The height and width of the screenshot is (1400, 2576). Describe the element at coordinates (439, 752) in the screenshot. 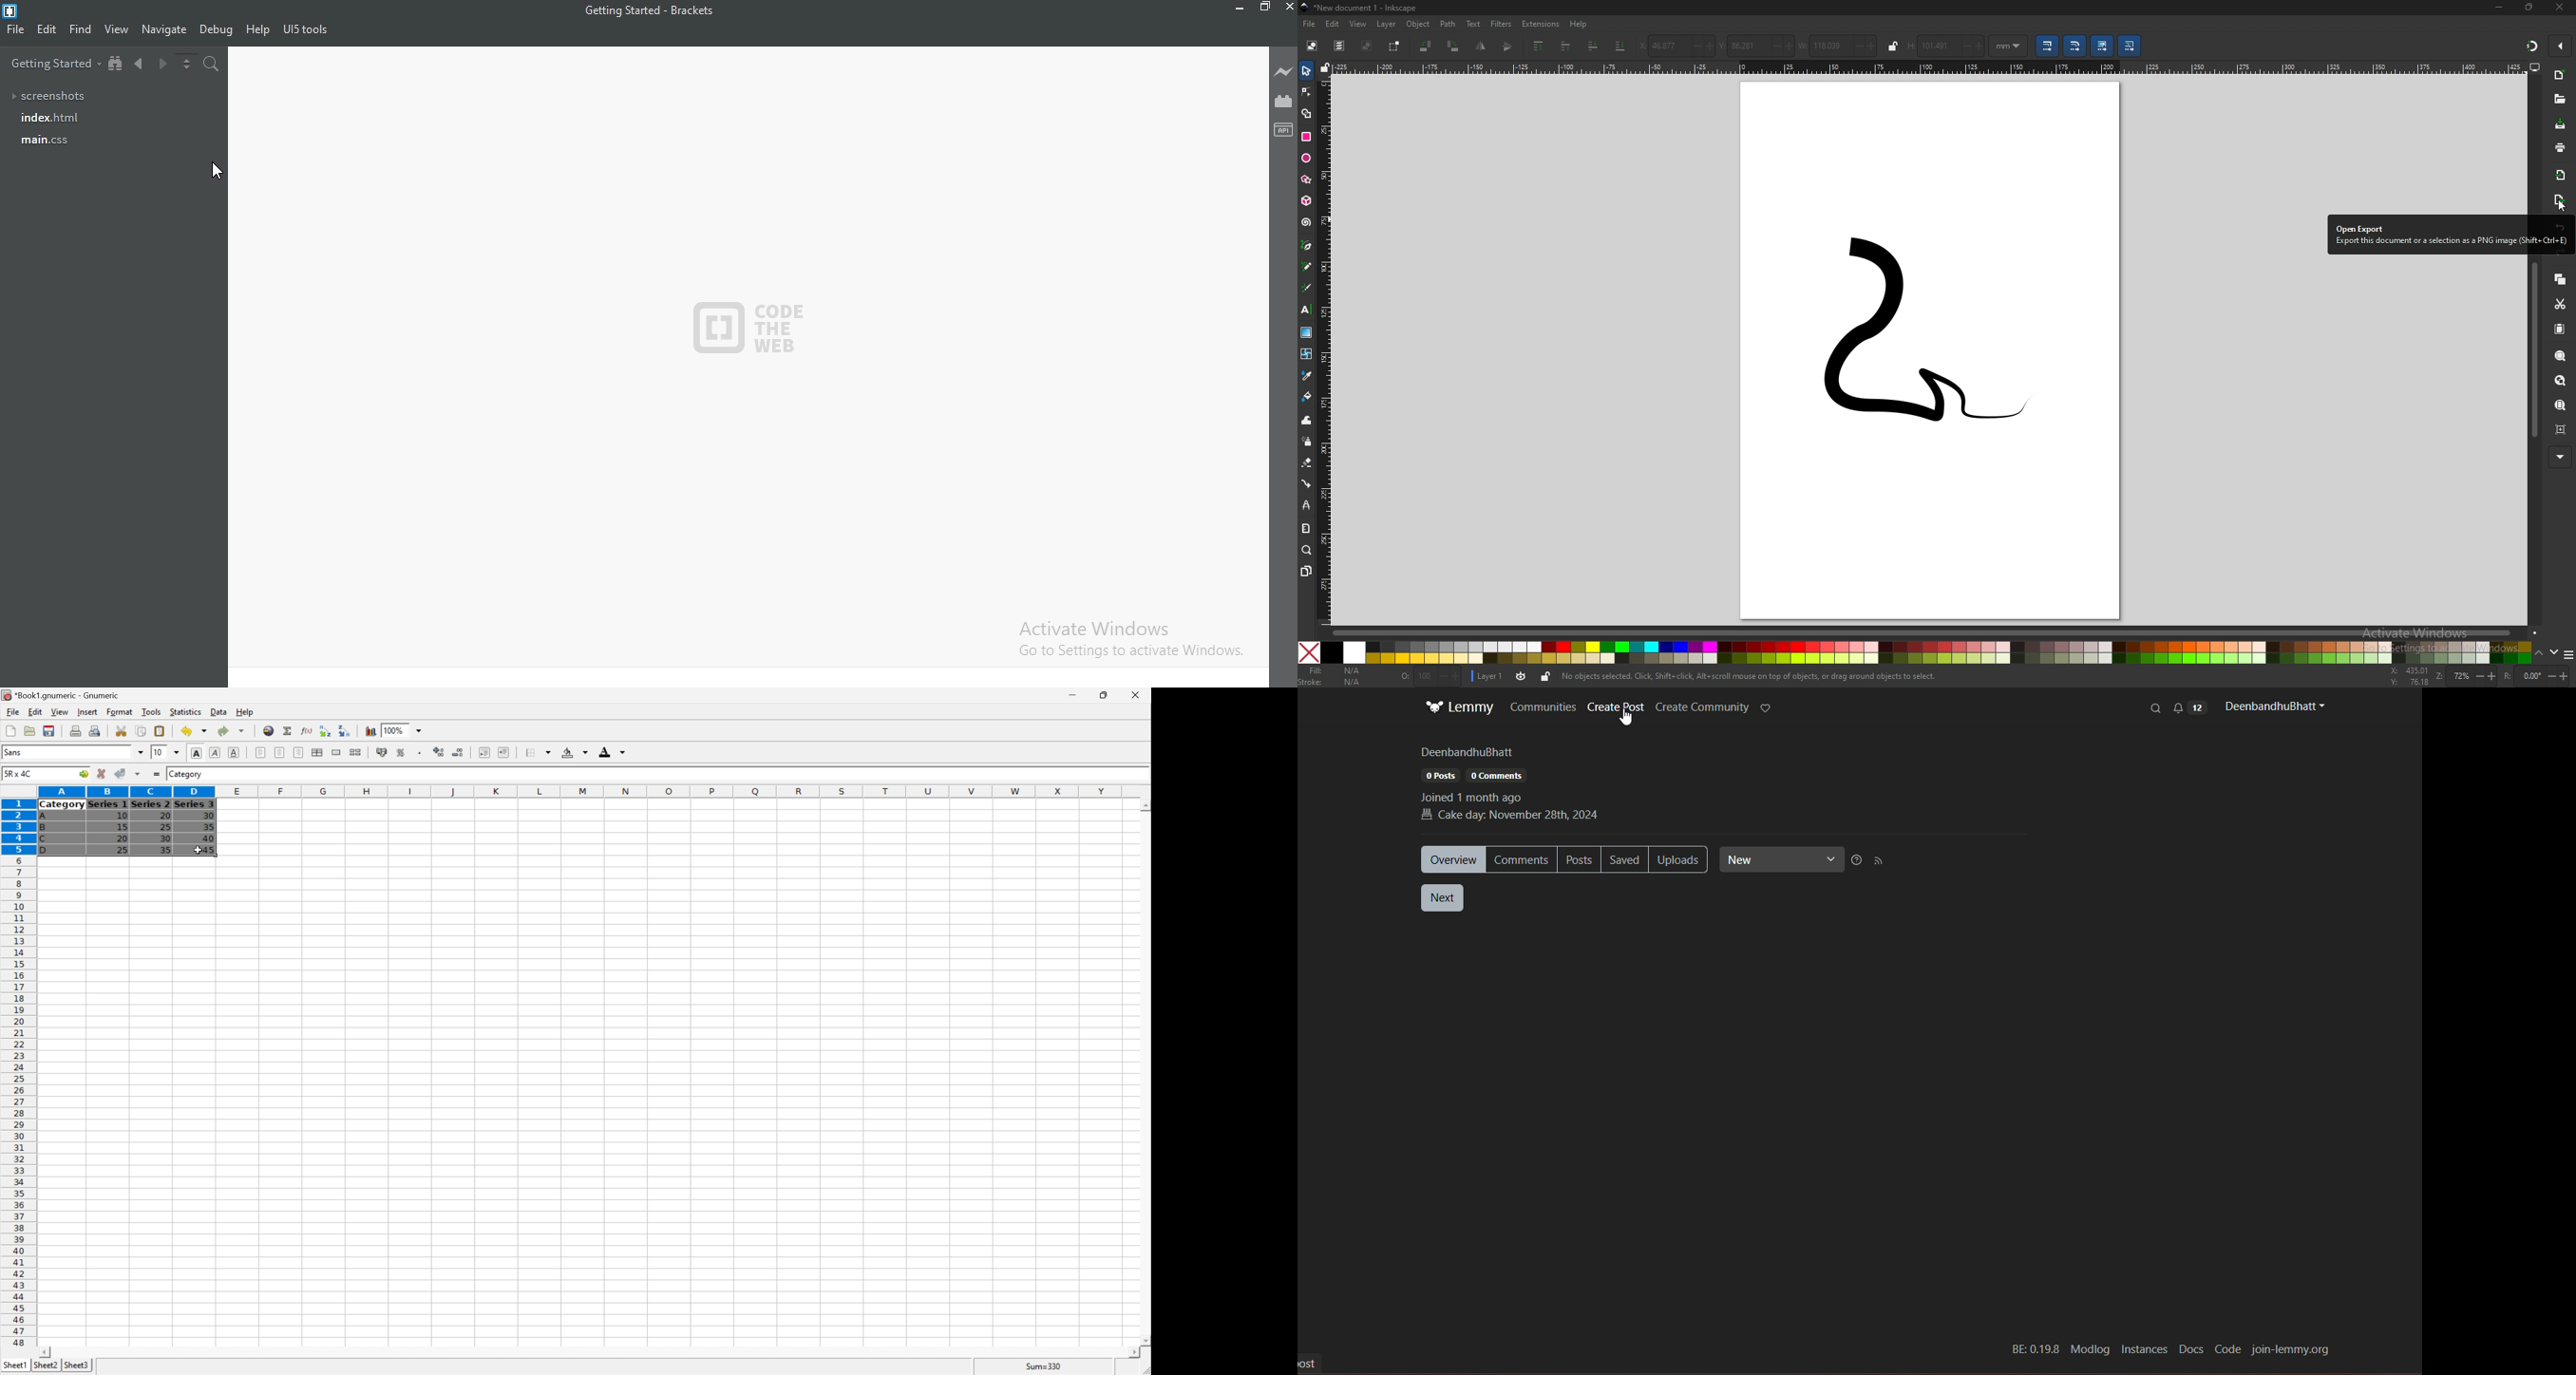

I see `Increase the number of decimals displayed` at that location.